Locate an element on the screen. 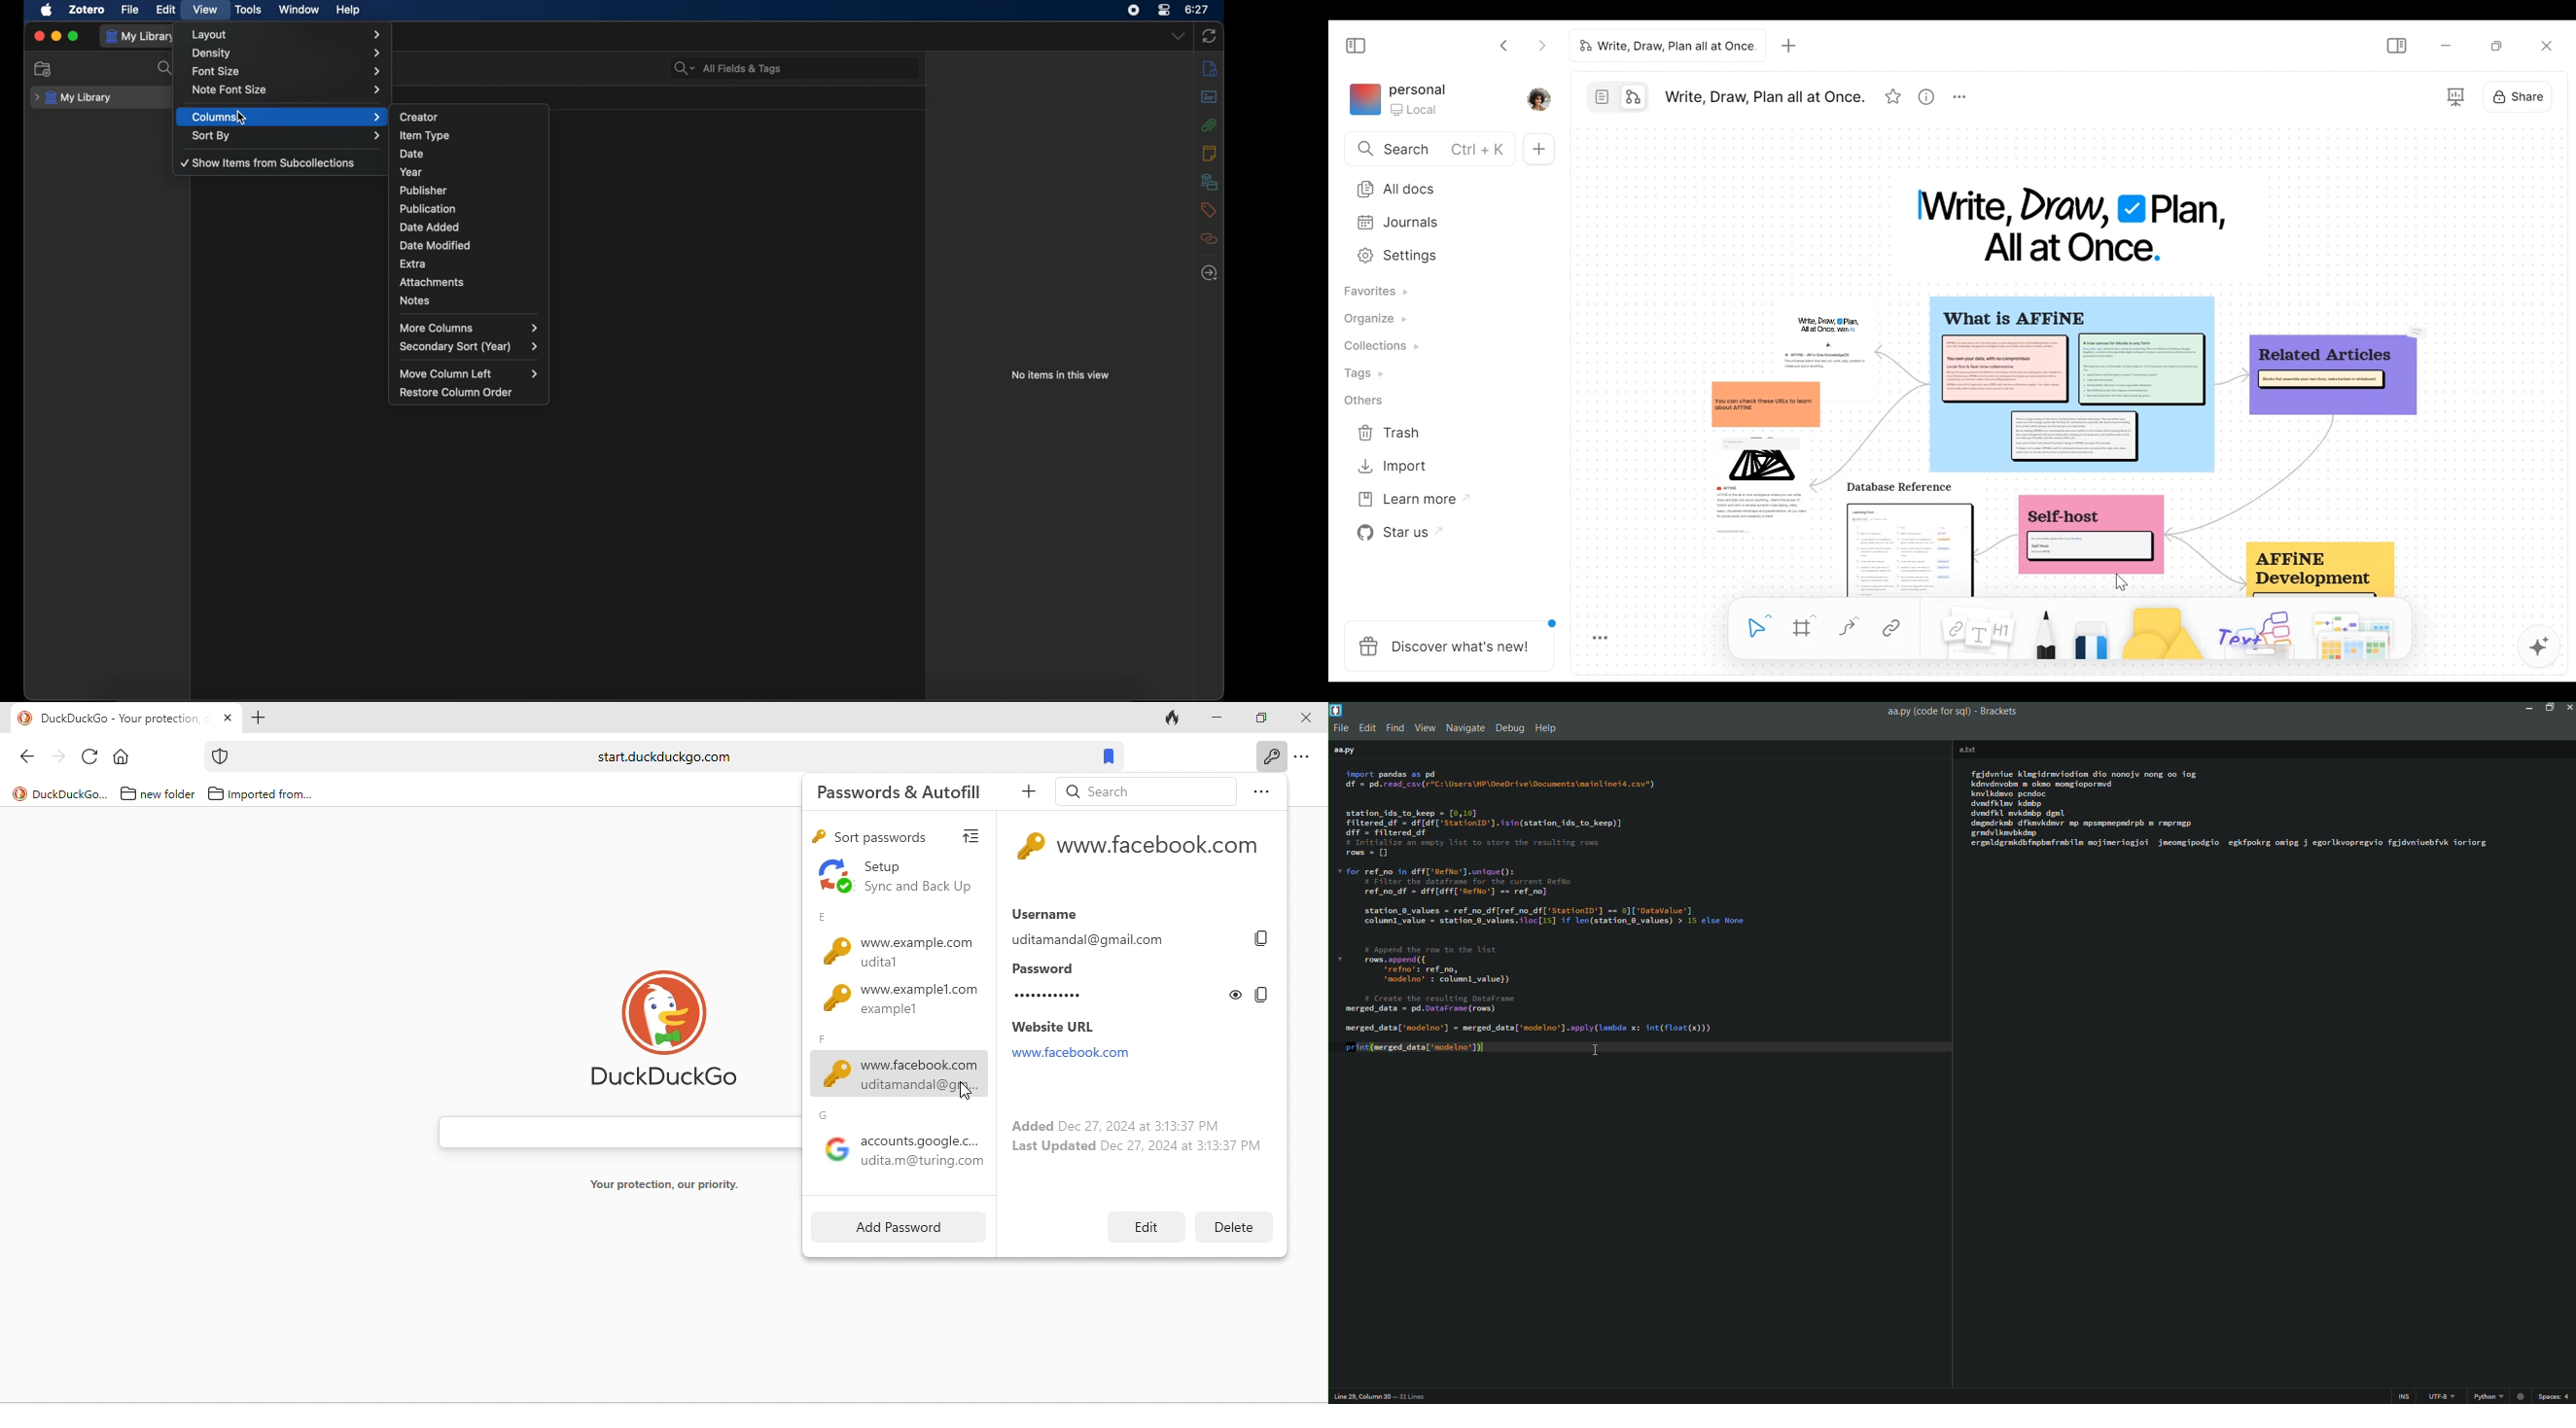  notes is located at coordinates (416, 301).